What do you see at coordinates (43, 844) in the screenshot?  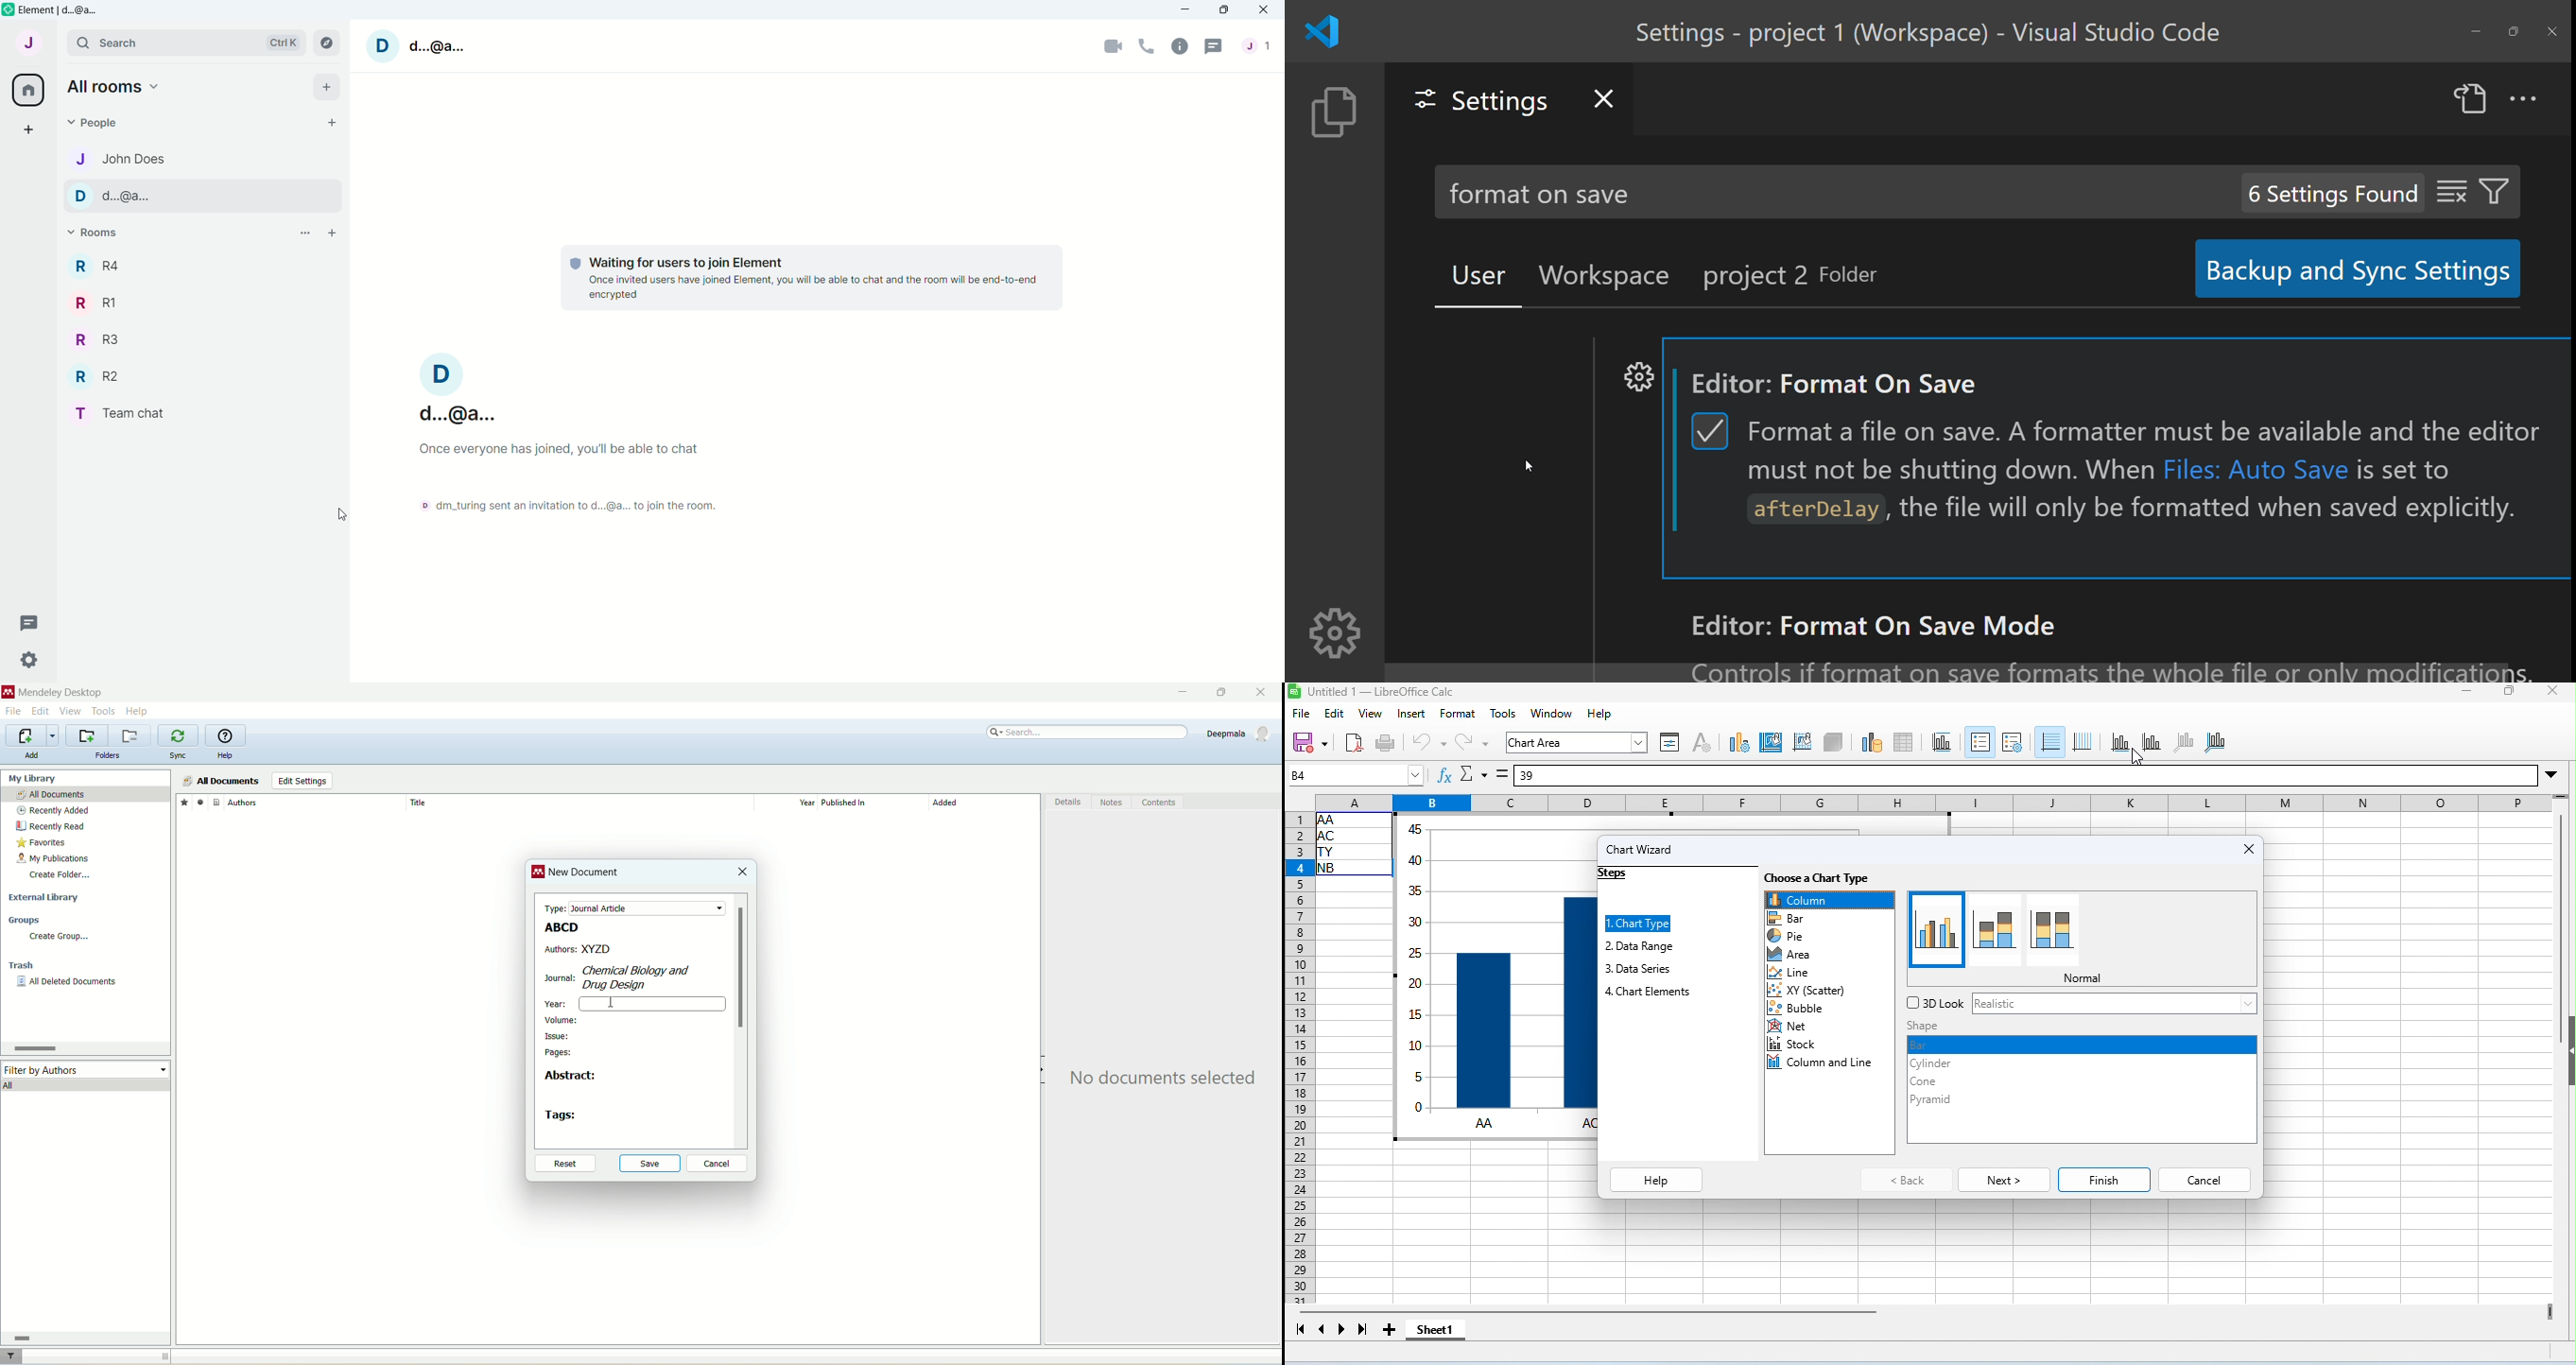 I see `favorites` at bounding box center [43, 844].